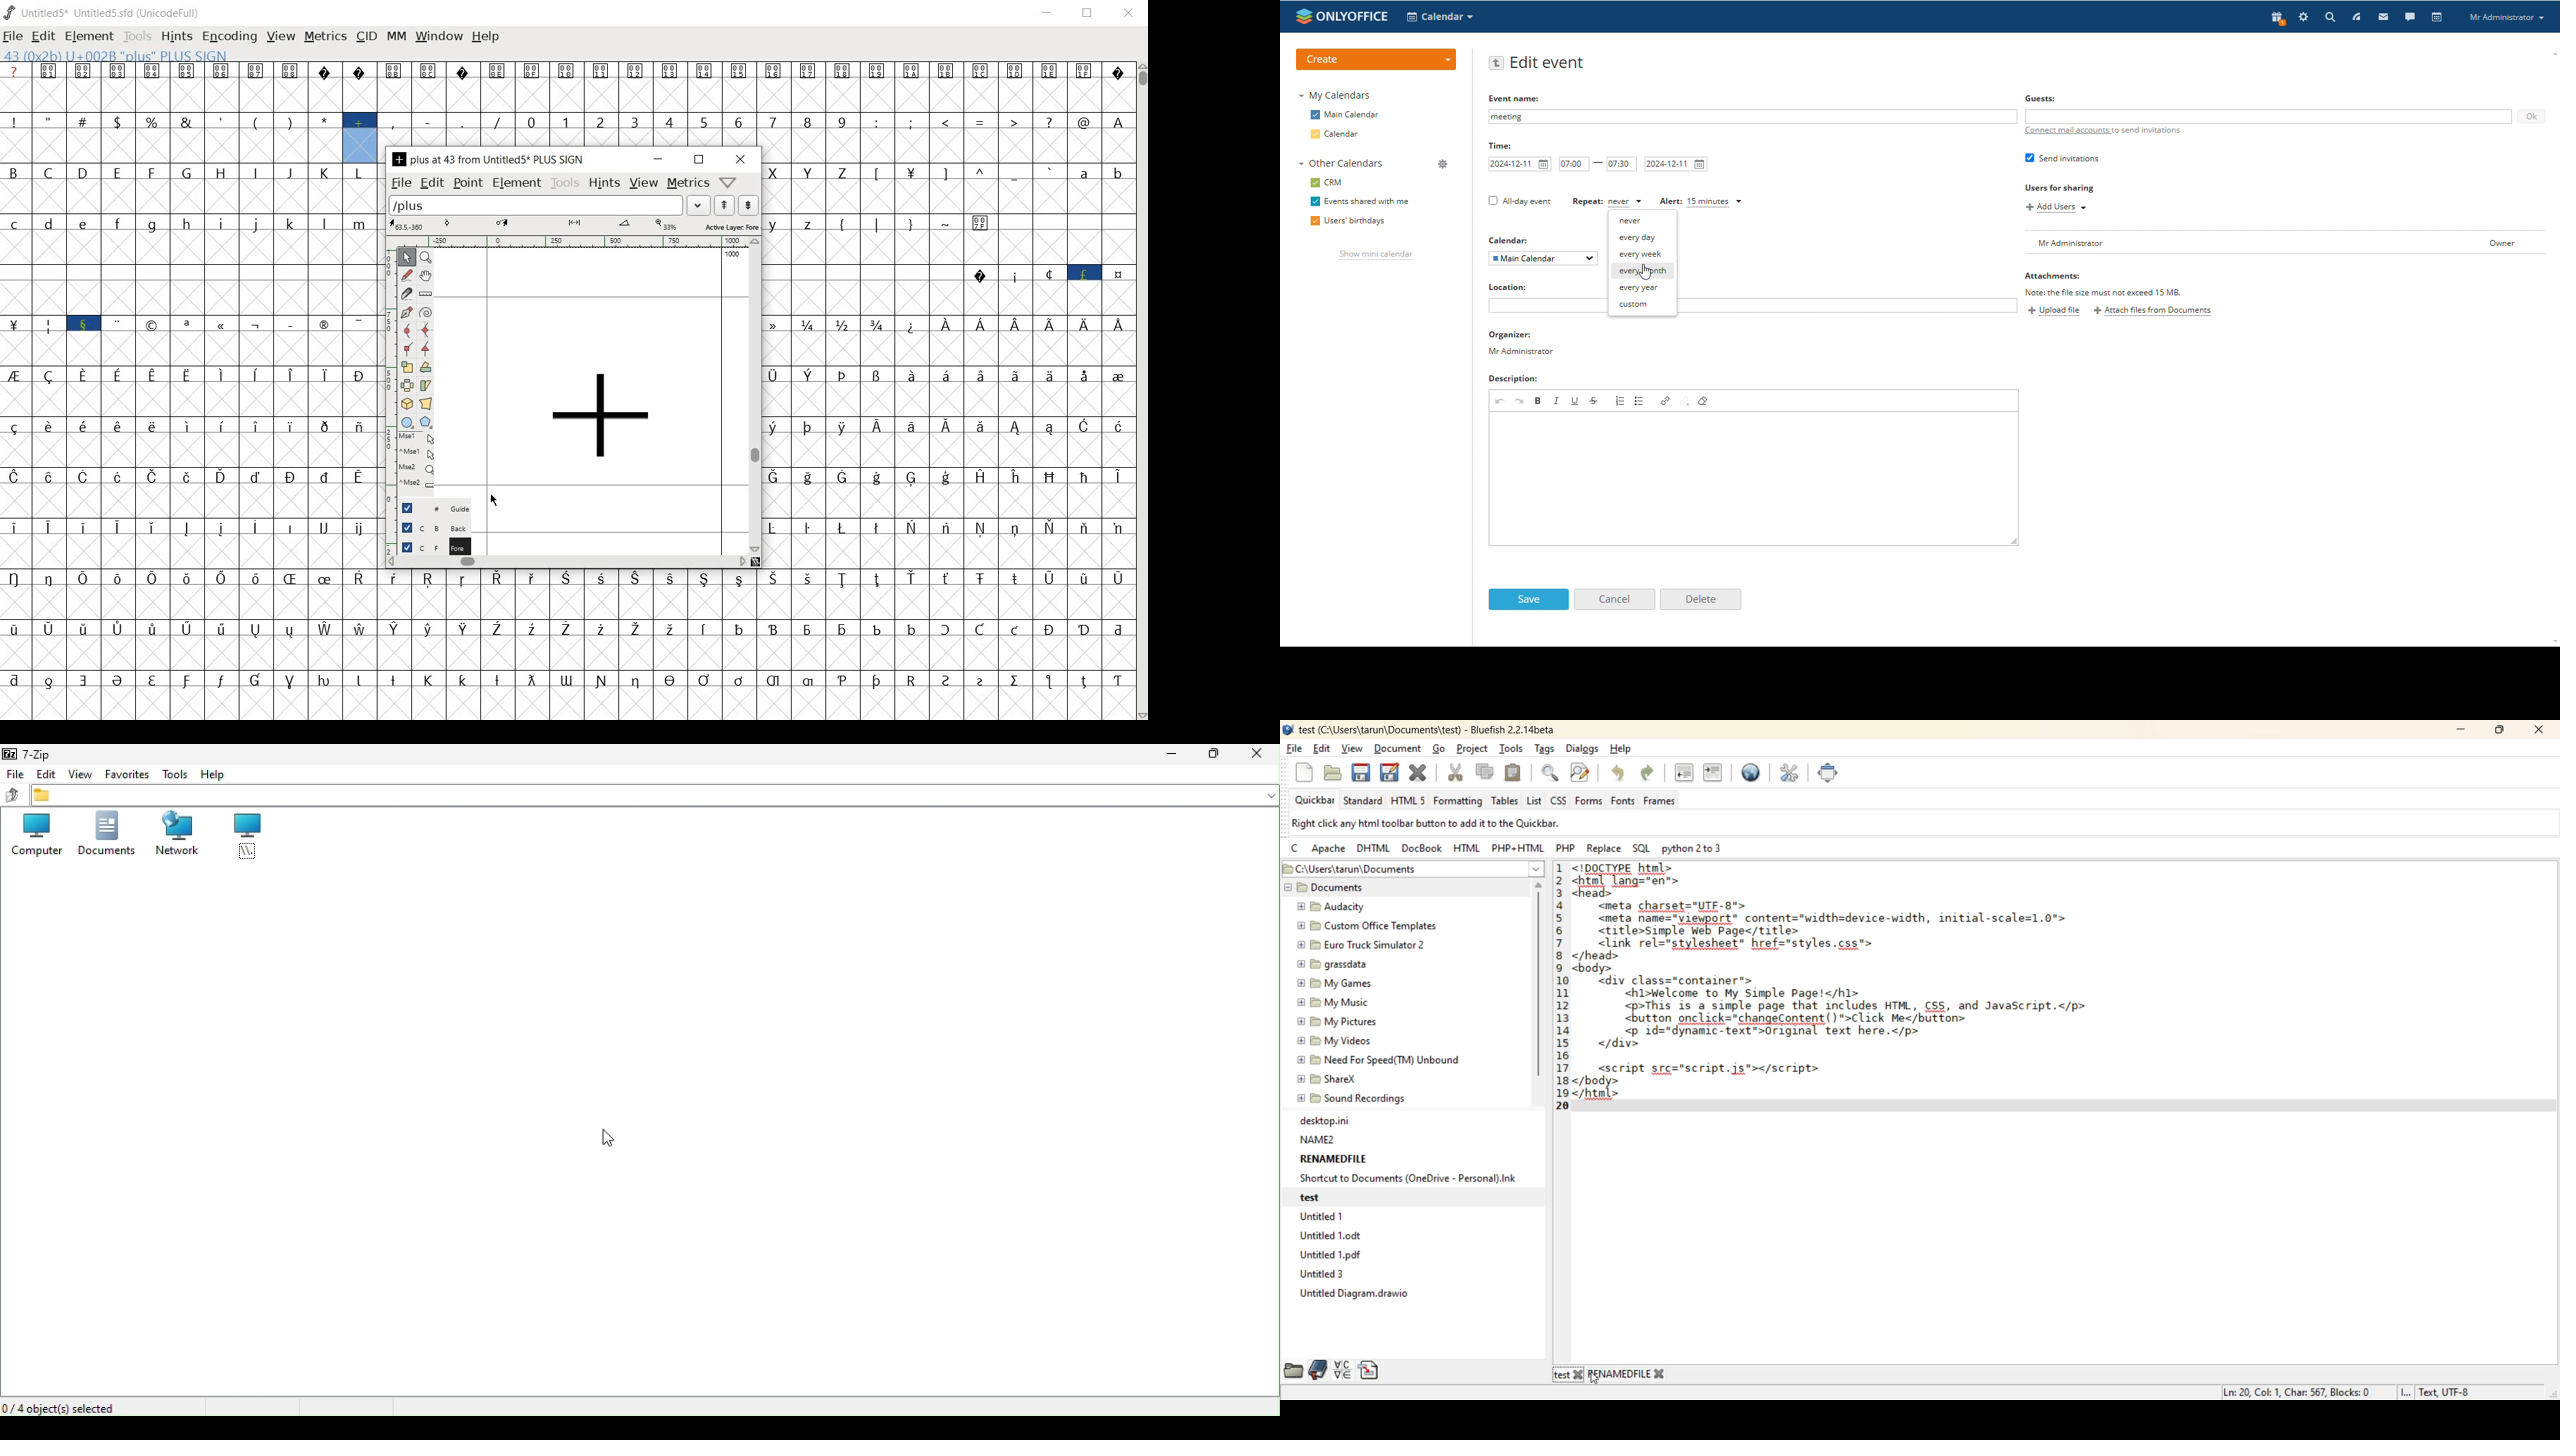 This screenshot has width=2576, height=1456. What do you see at coordinates (2384, 17) in the screenshot?
I see `mail` at bounding box center [2384, 17].